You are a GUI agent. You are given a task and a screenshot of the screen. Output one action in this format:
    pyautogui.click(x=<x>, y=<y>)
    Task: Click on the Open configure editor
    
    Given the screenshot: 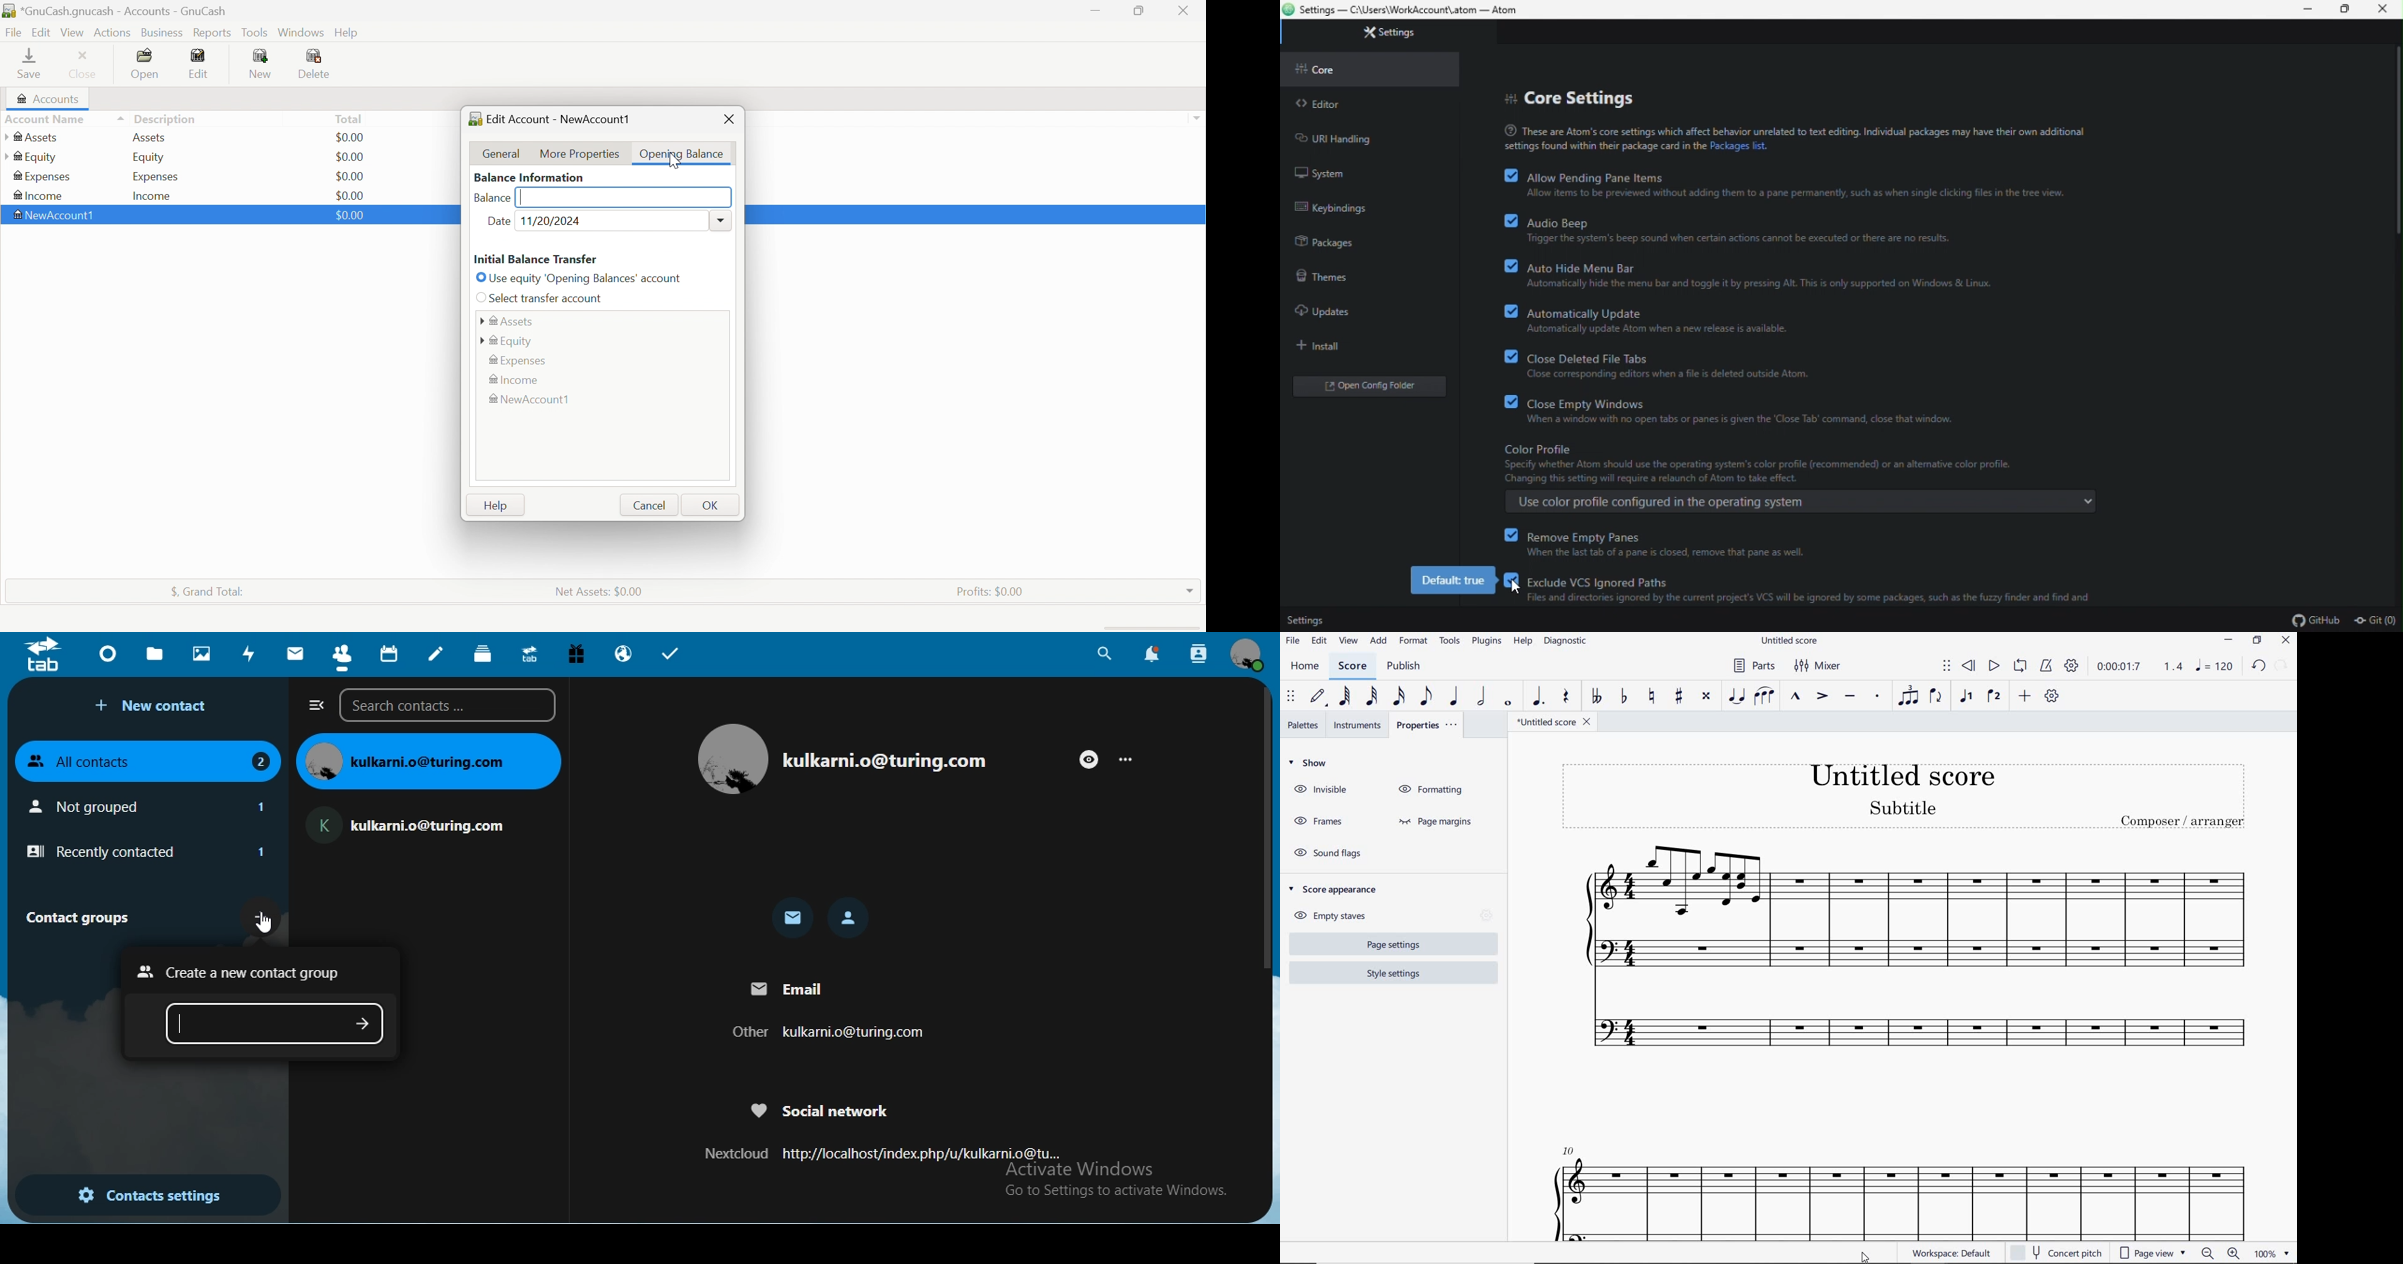 What is the action you would take?
    pyautogui.click(x=1374, y=385)
    